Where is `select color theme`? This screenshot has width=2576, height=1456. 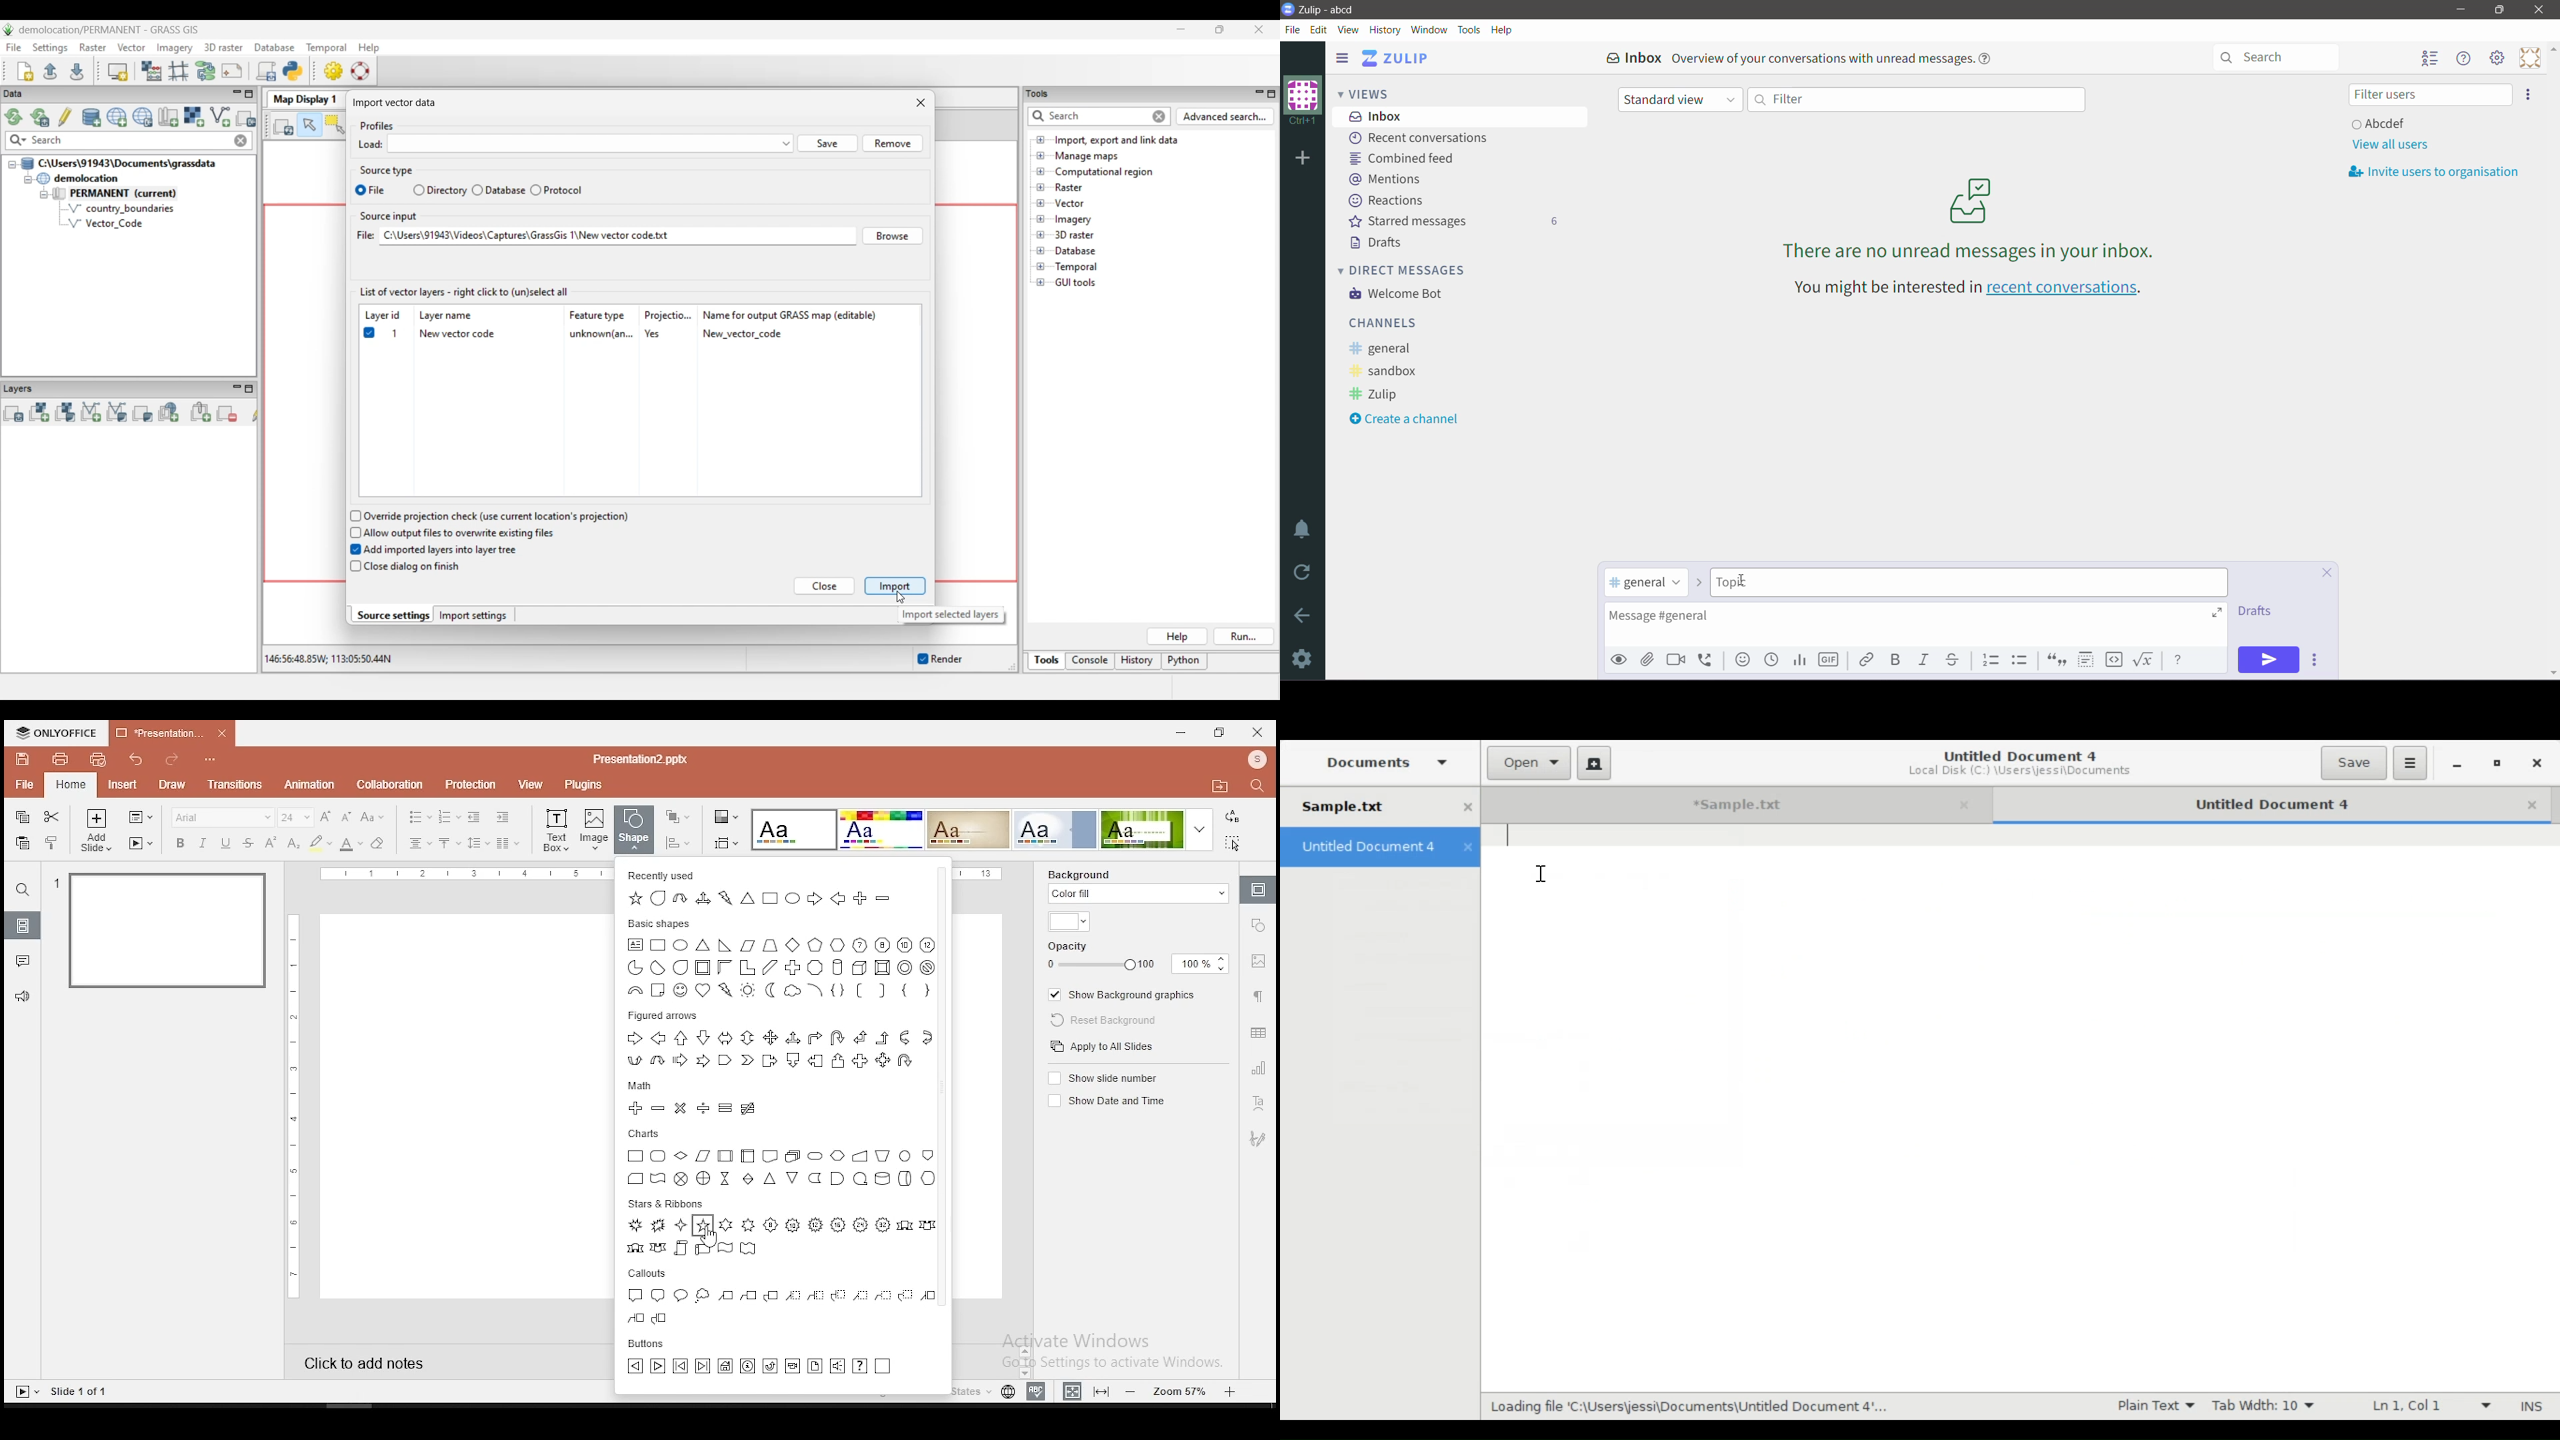
select color theme is located at coordinates (727, 818).